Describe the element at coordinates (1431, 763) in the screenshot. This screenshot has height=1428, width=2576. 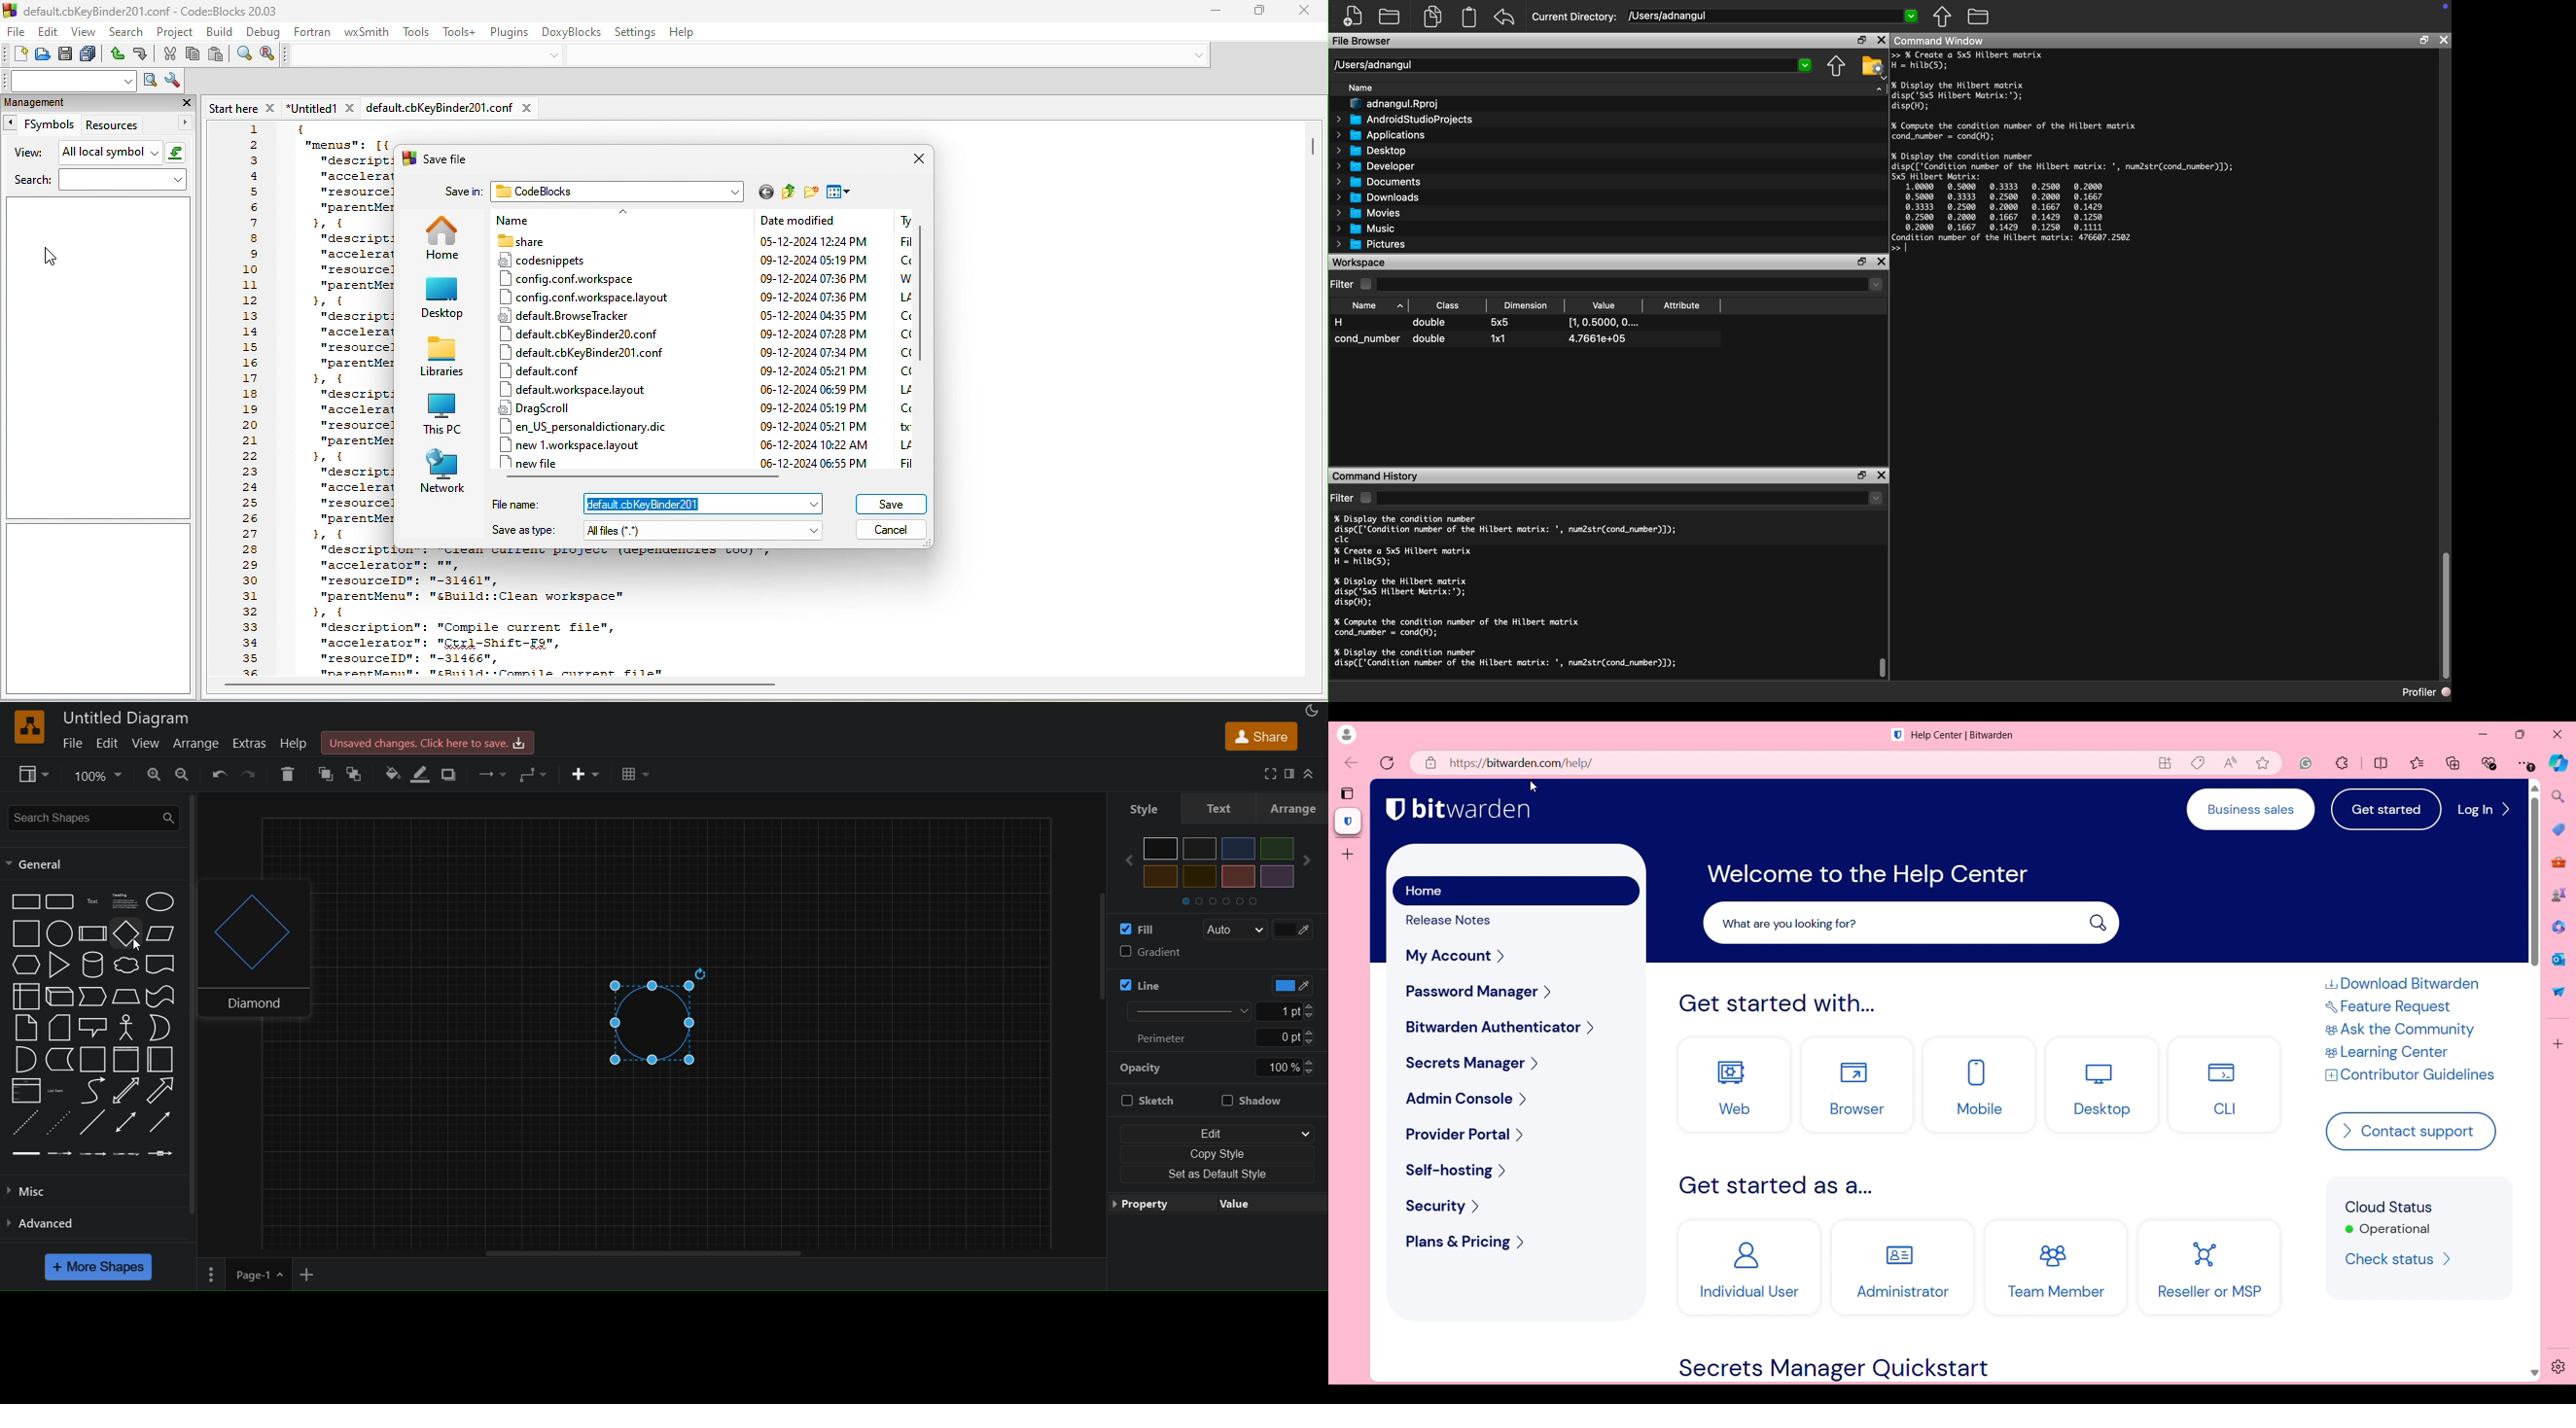
I see `Page information` at that location.